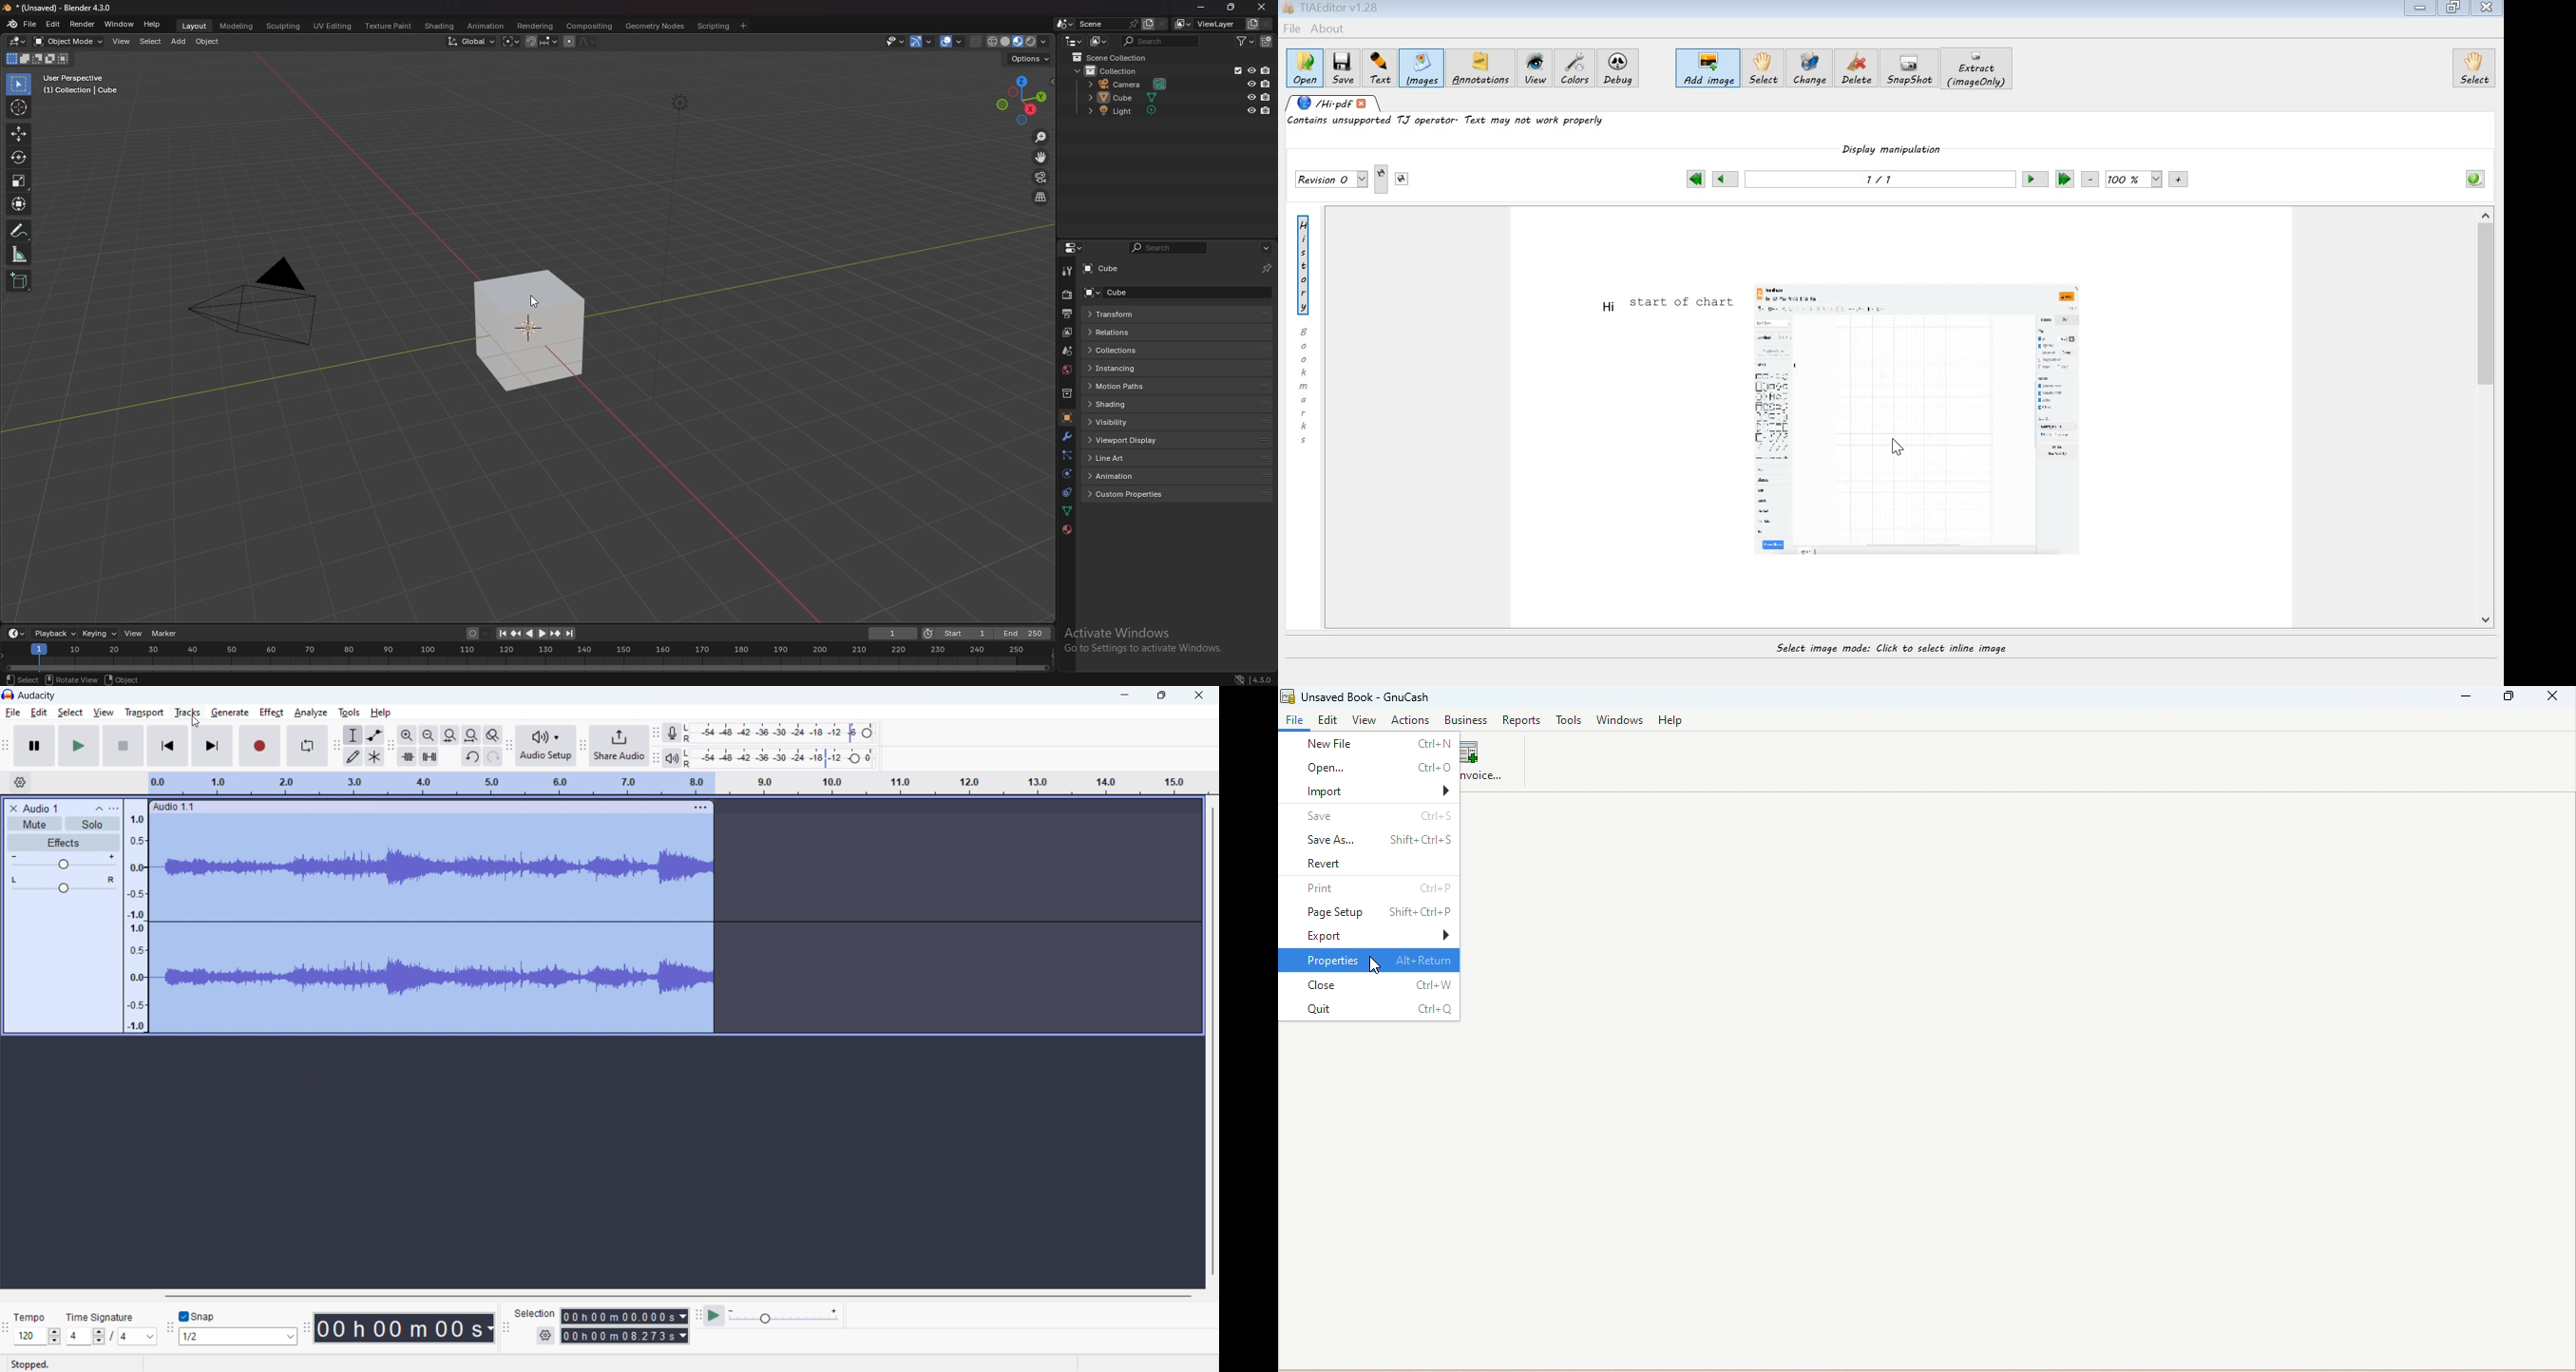 The image size is (2576, 1372). I want to click on tools toolbar, so click(336, 745).